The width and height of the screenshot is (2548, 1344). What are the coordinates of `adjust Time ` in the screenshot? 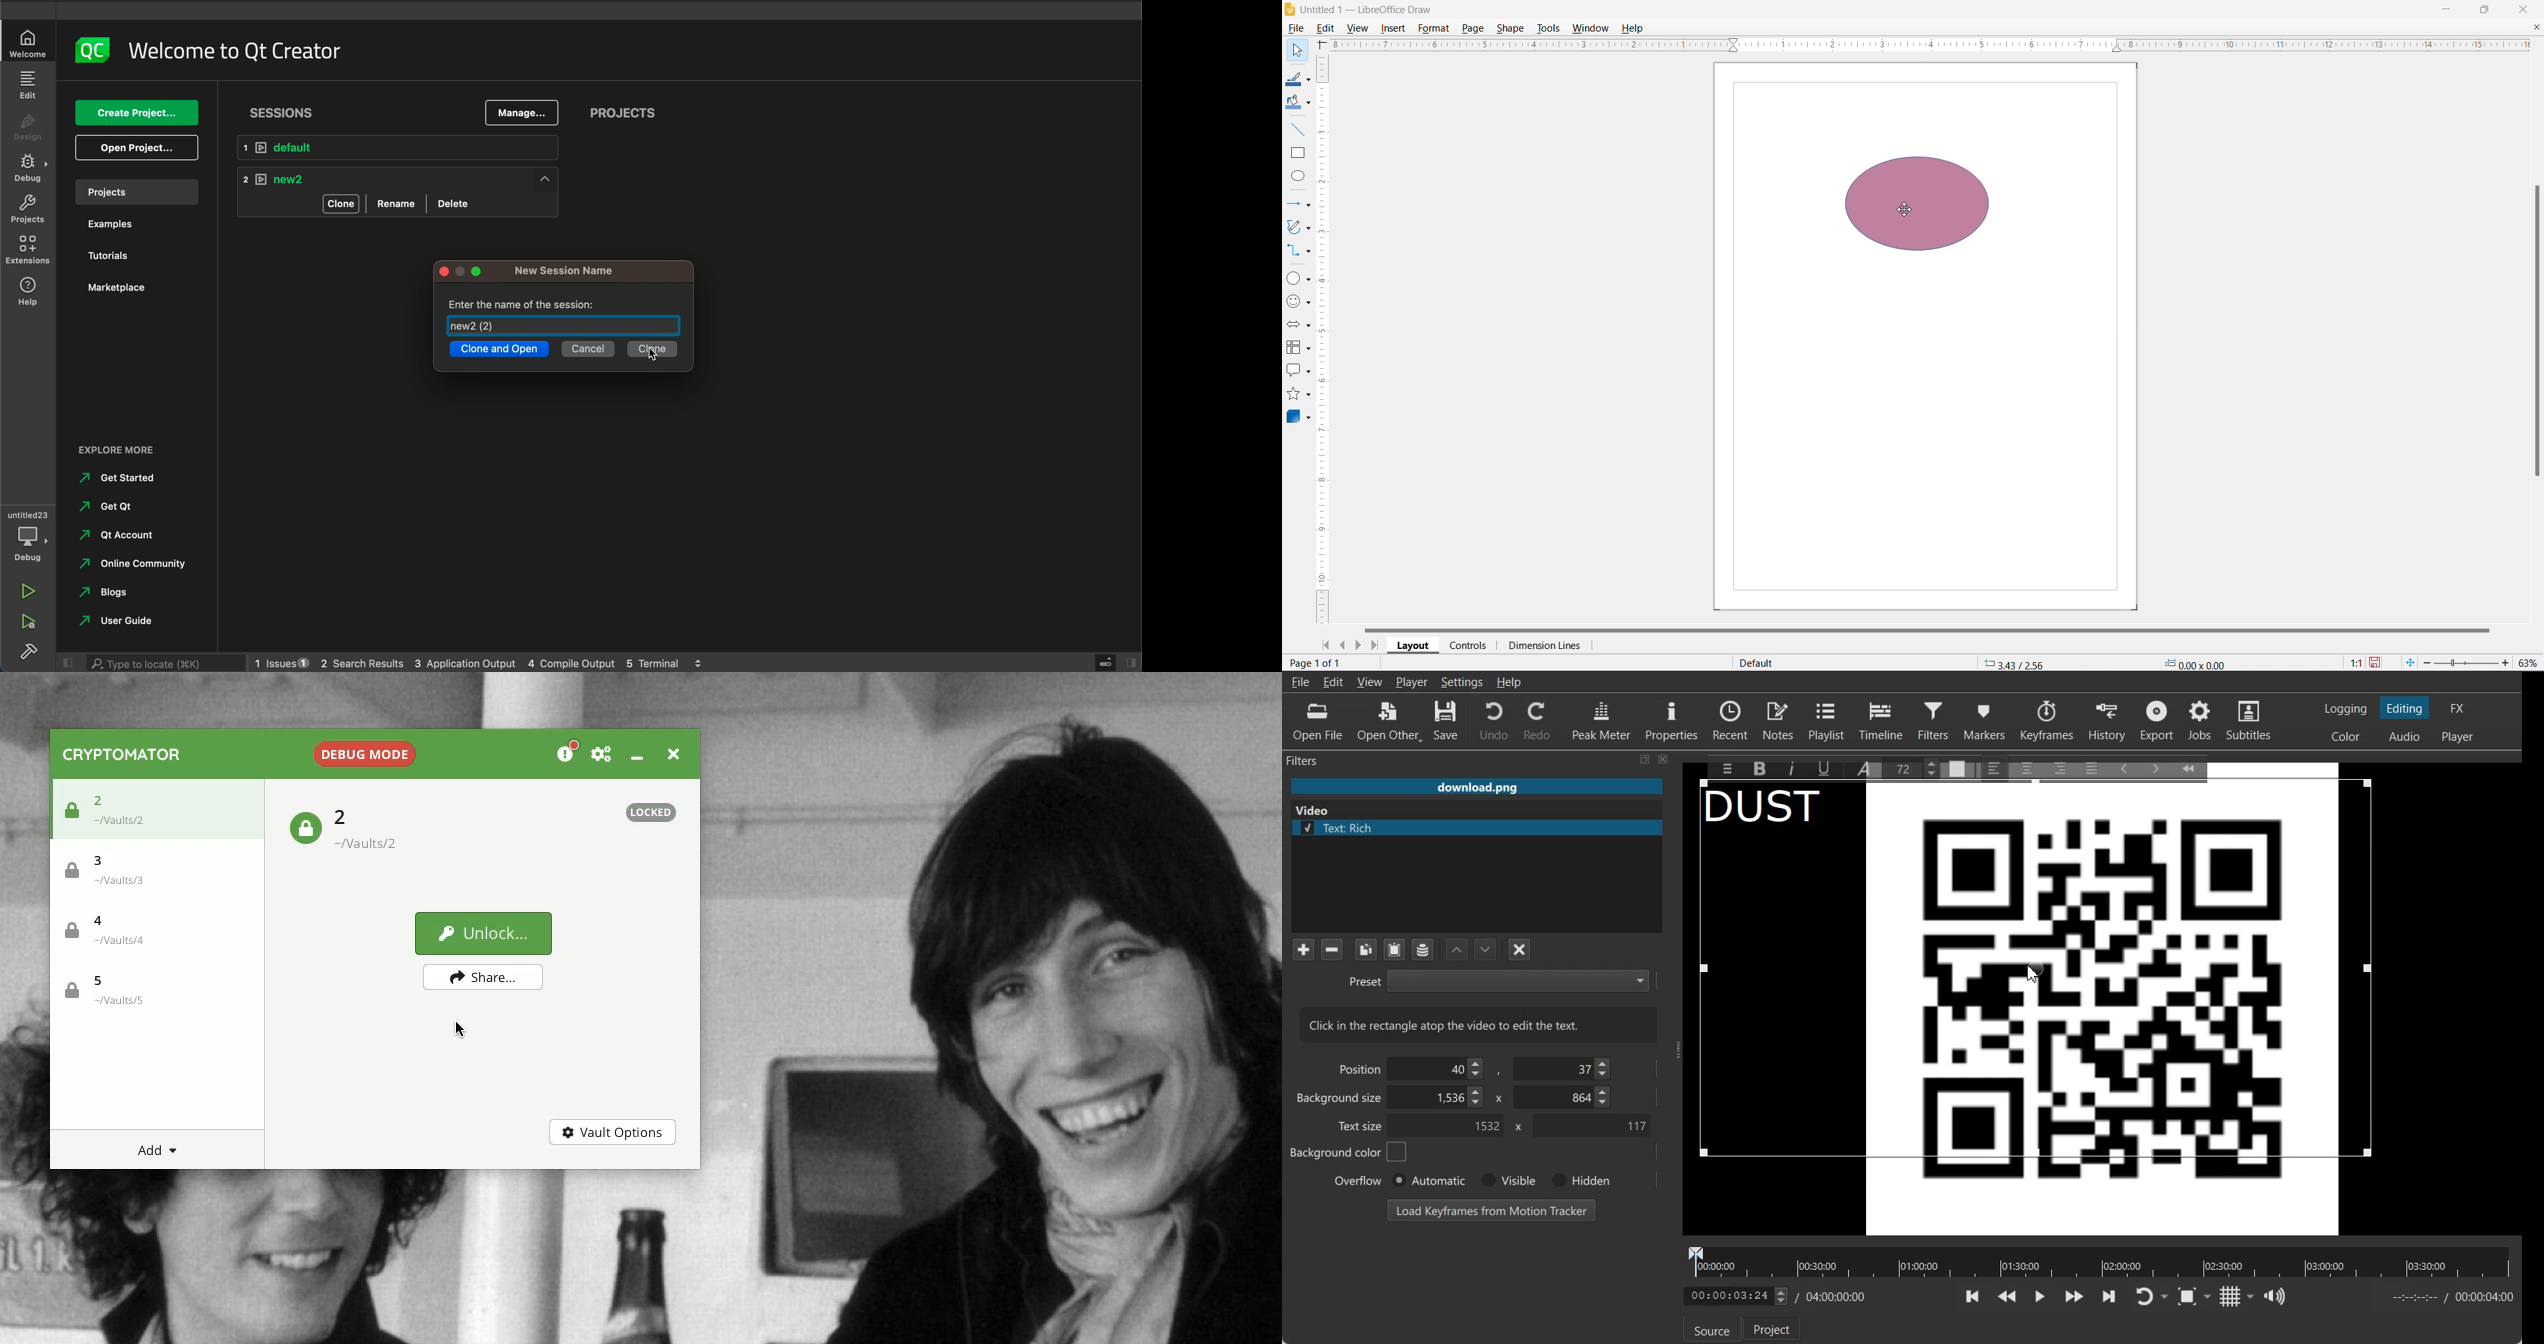 It's located at (1735, 1297).